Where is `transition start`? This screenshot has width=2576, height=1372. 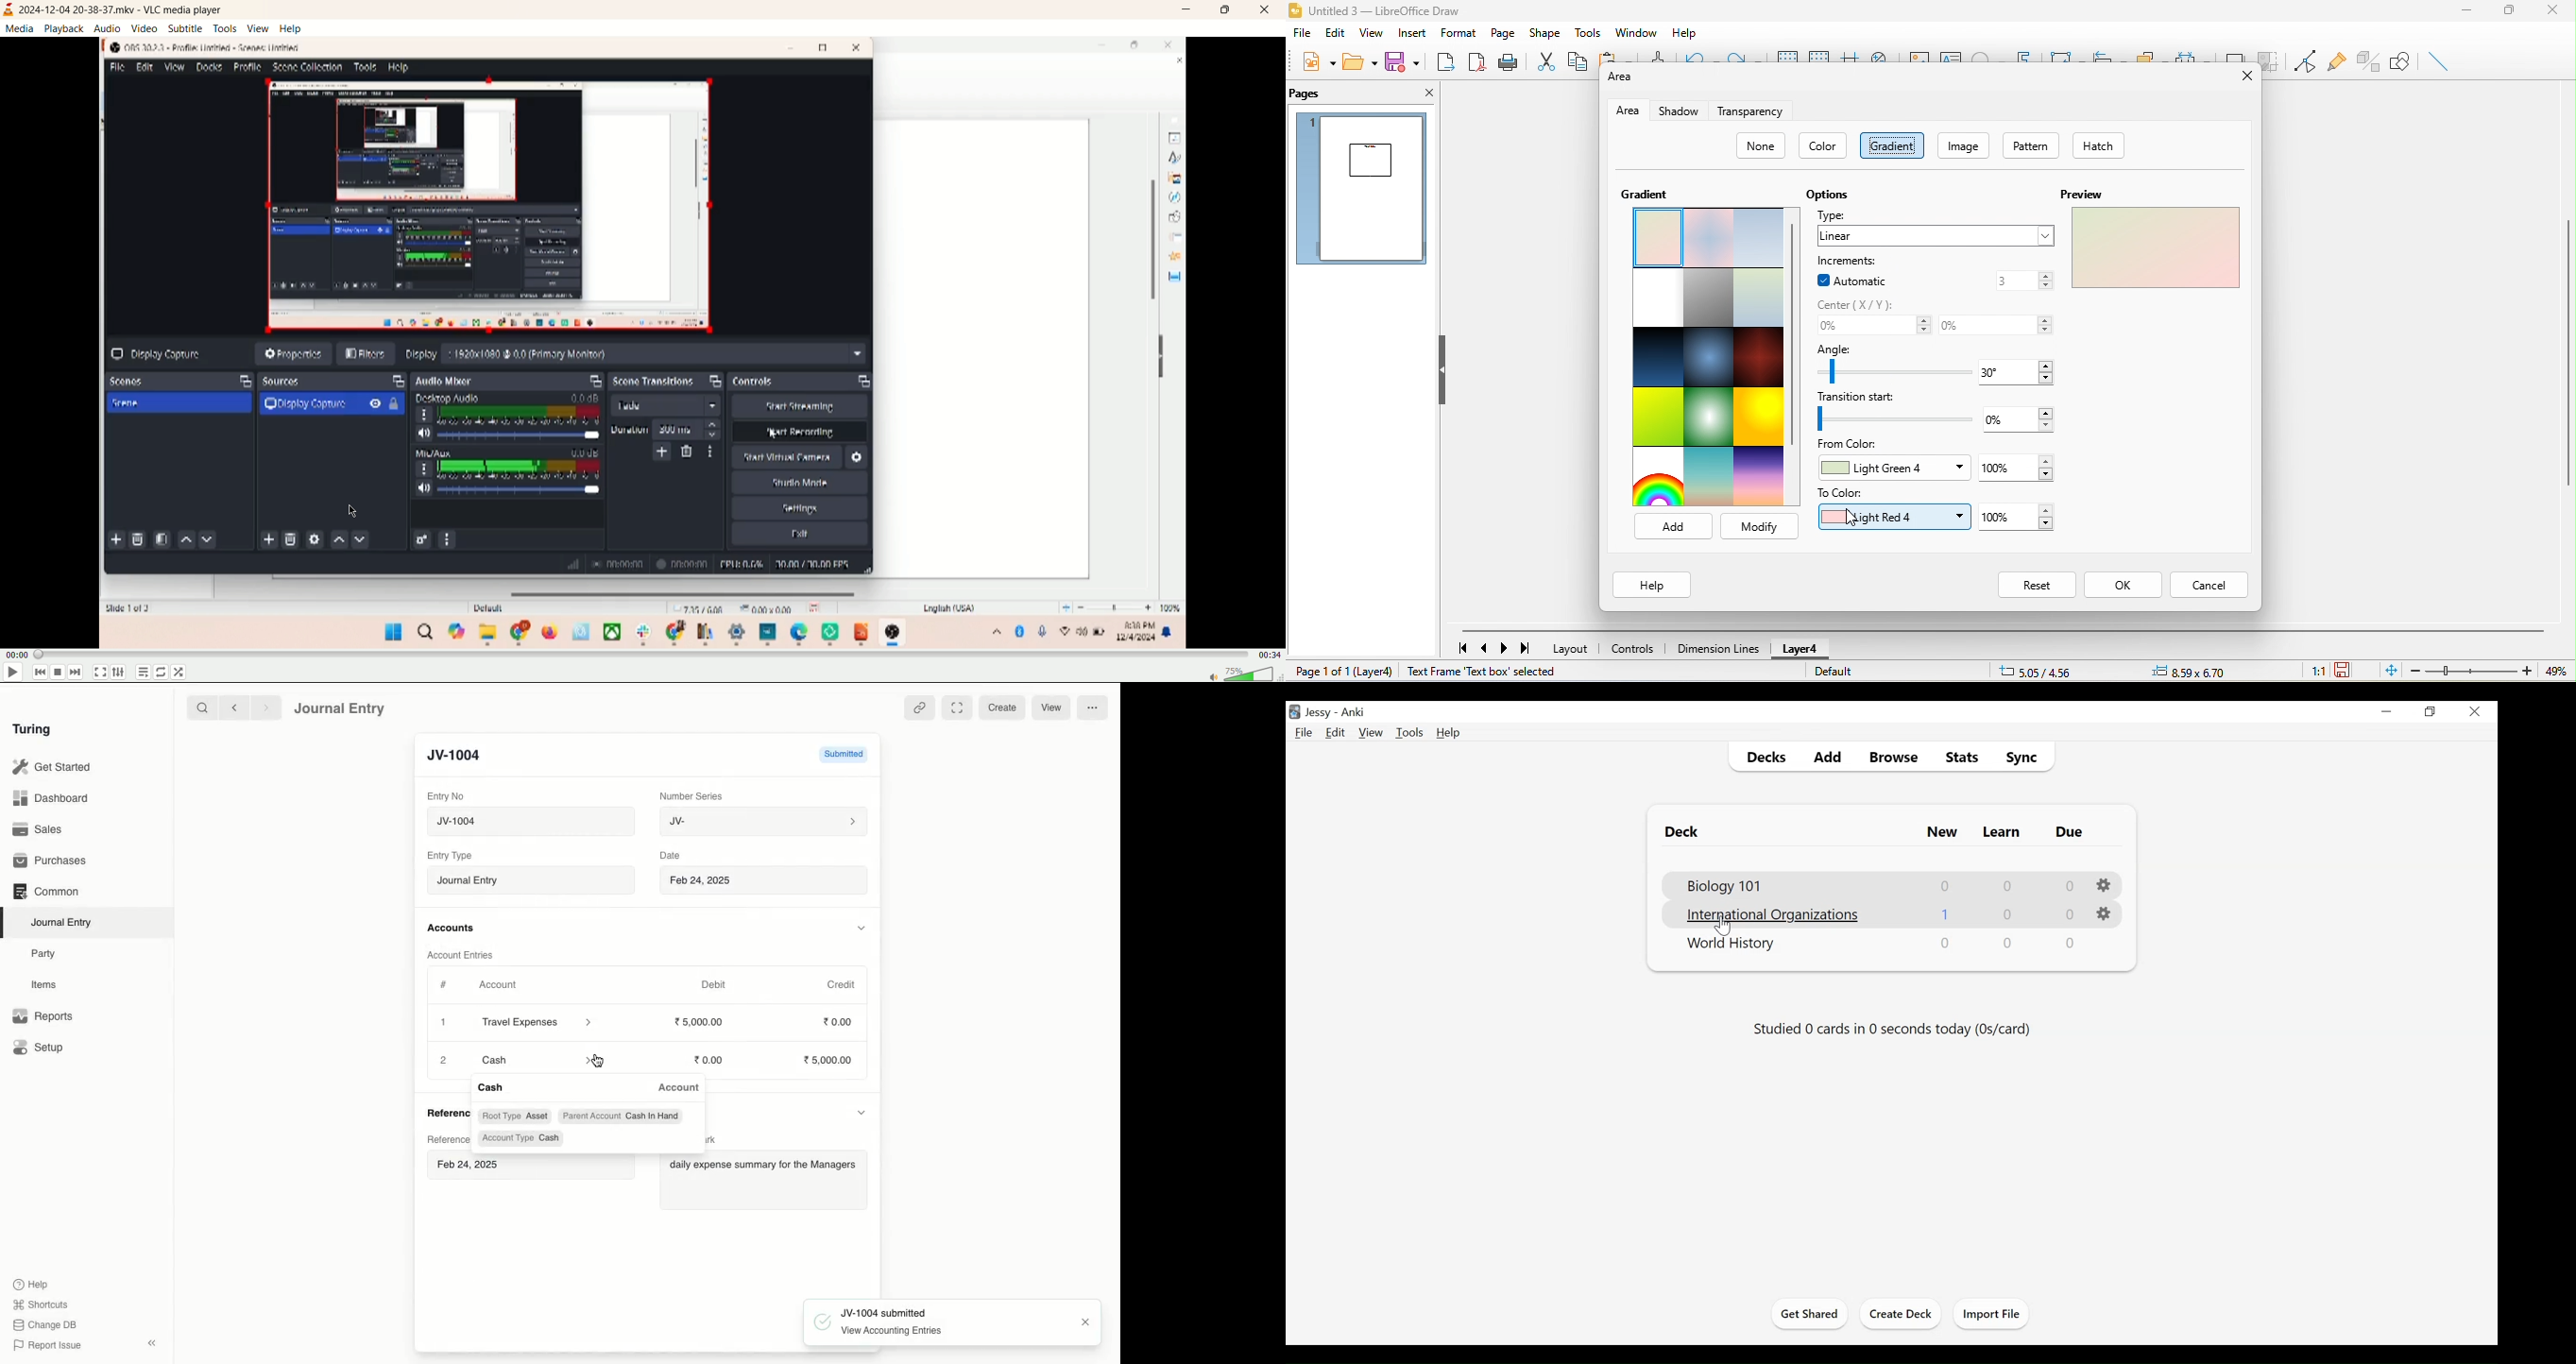 transition start is located at coordinates (1866, 396).